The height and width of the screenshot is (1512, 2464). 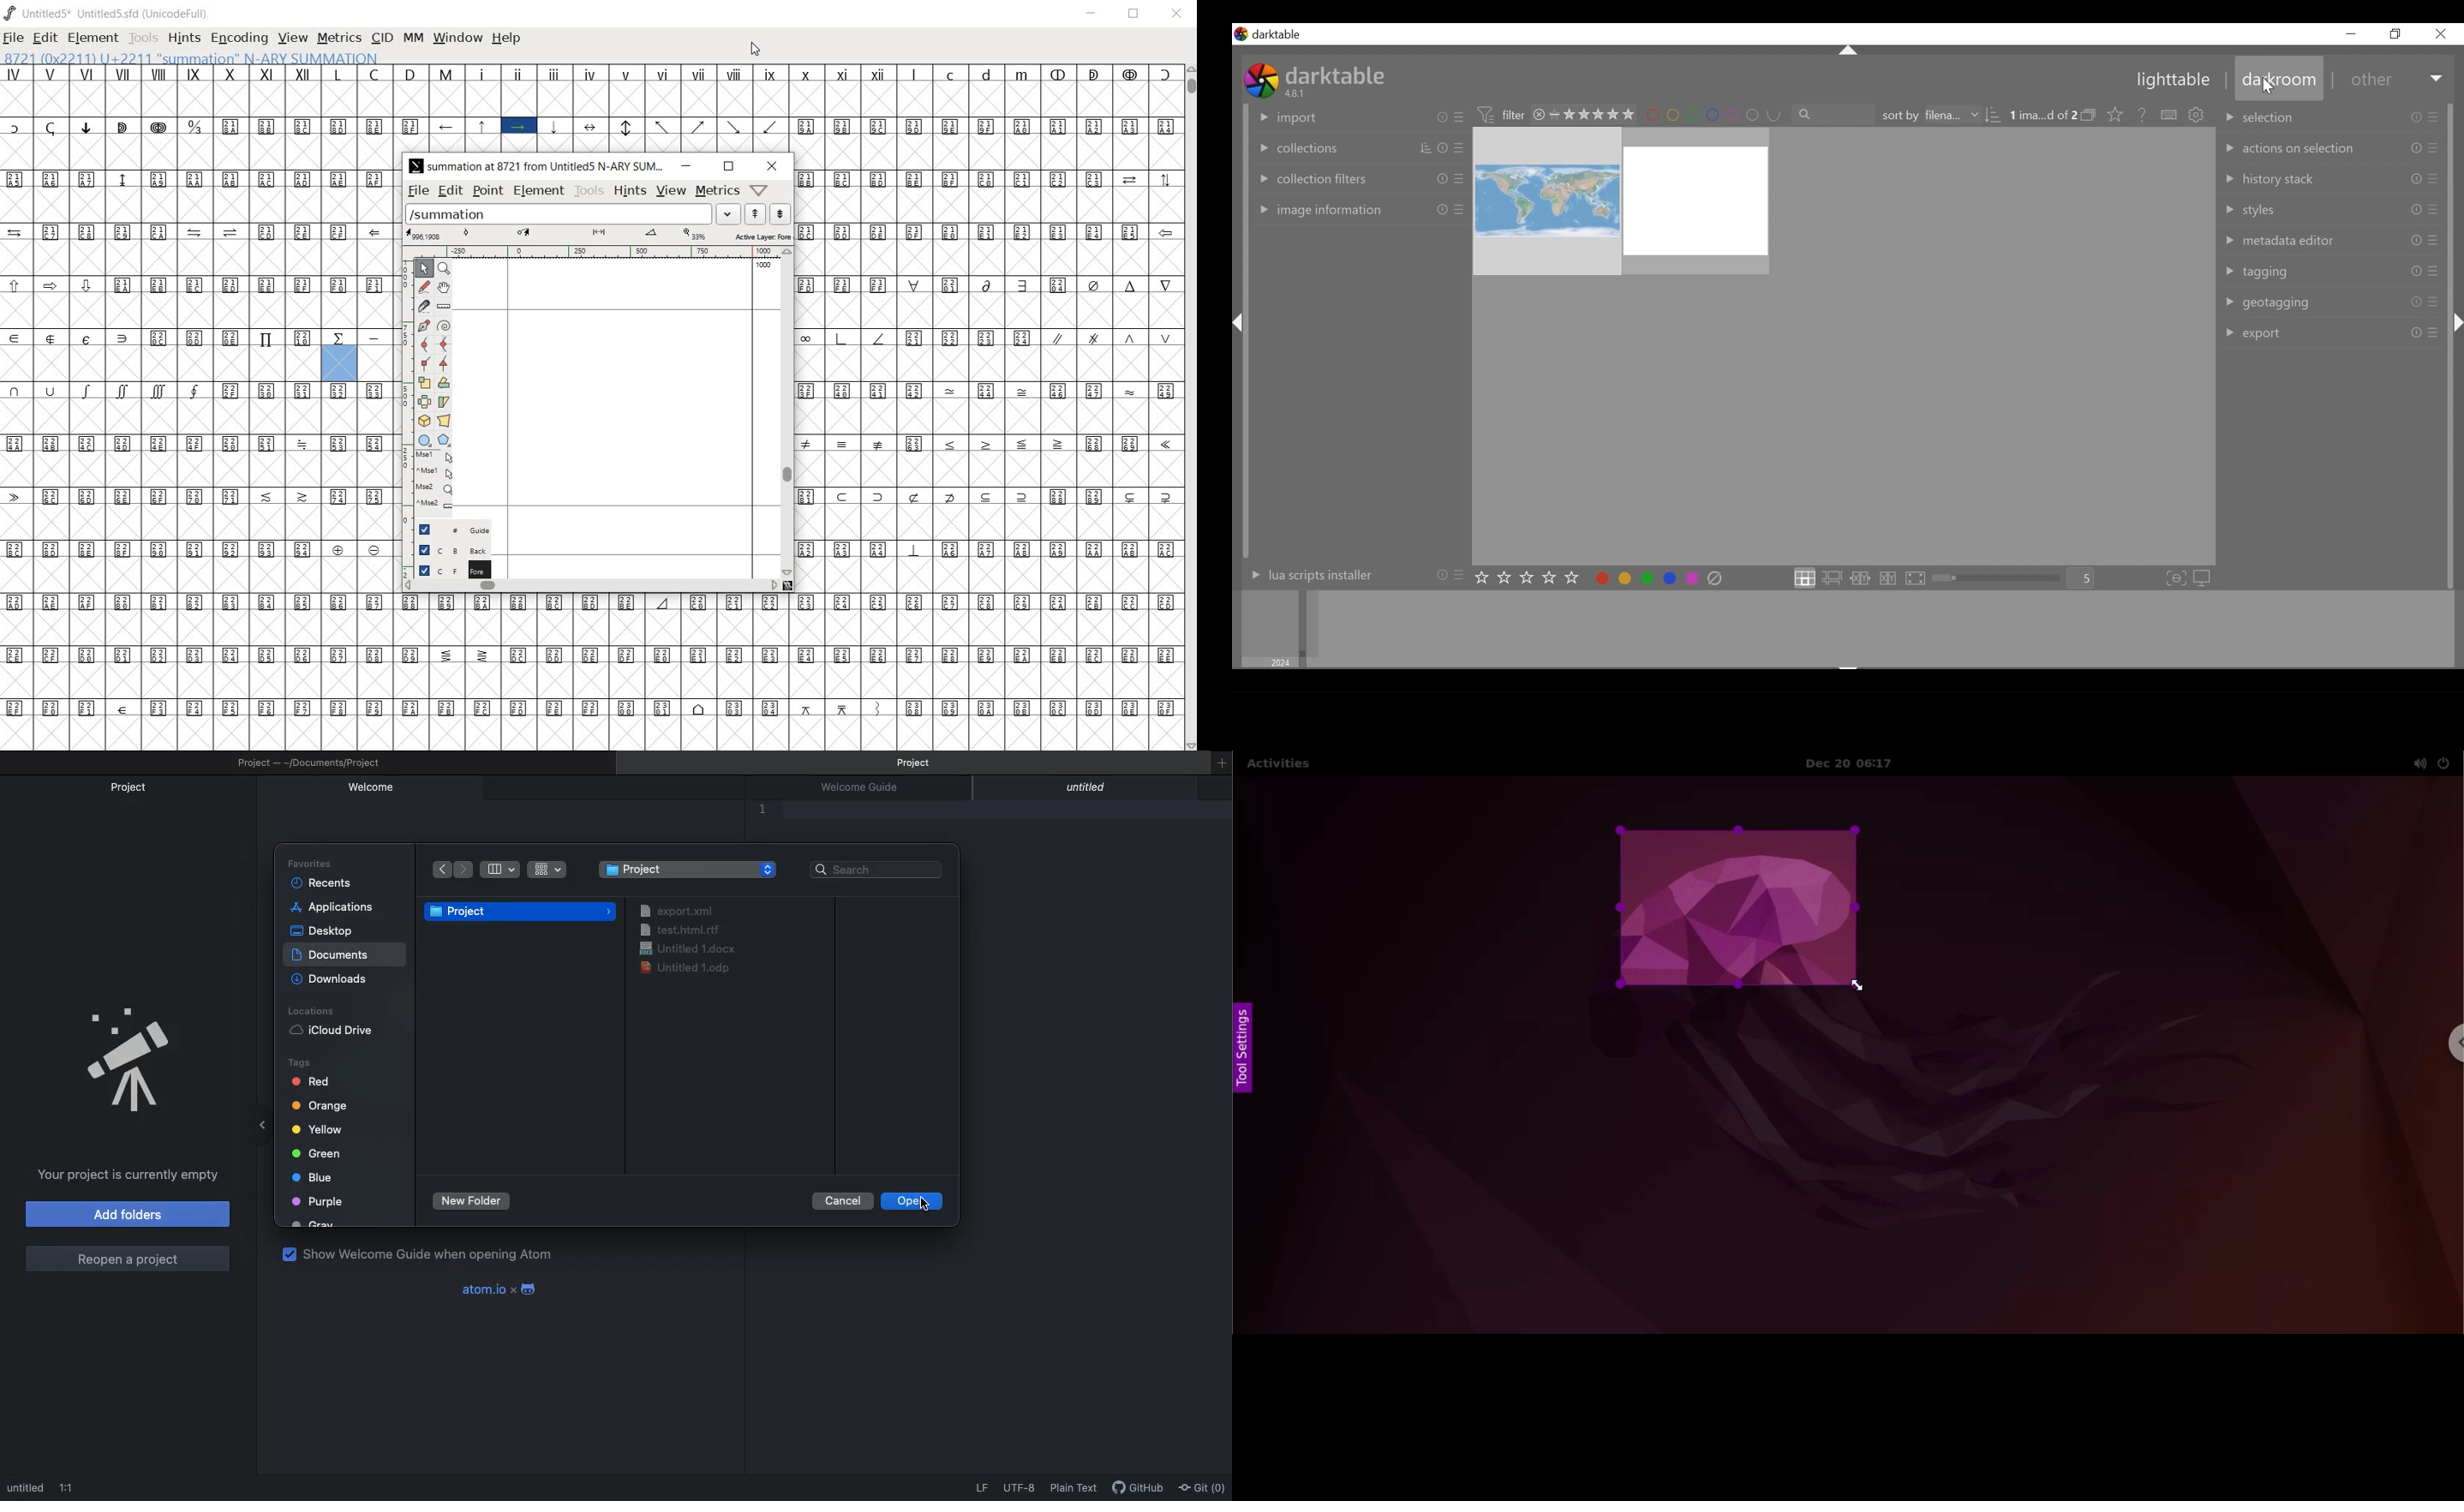 What do you see at coordinates (538, 191) in the screenshot?
I see `element` at bounding box center [538, 191].